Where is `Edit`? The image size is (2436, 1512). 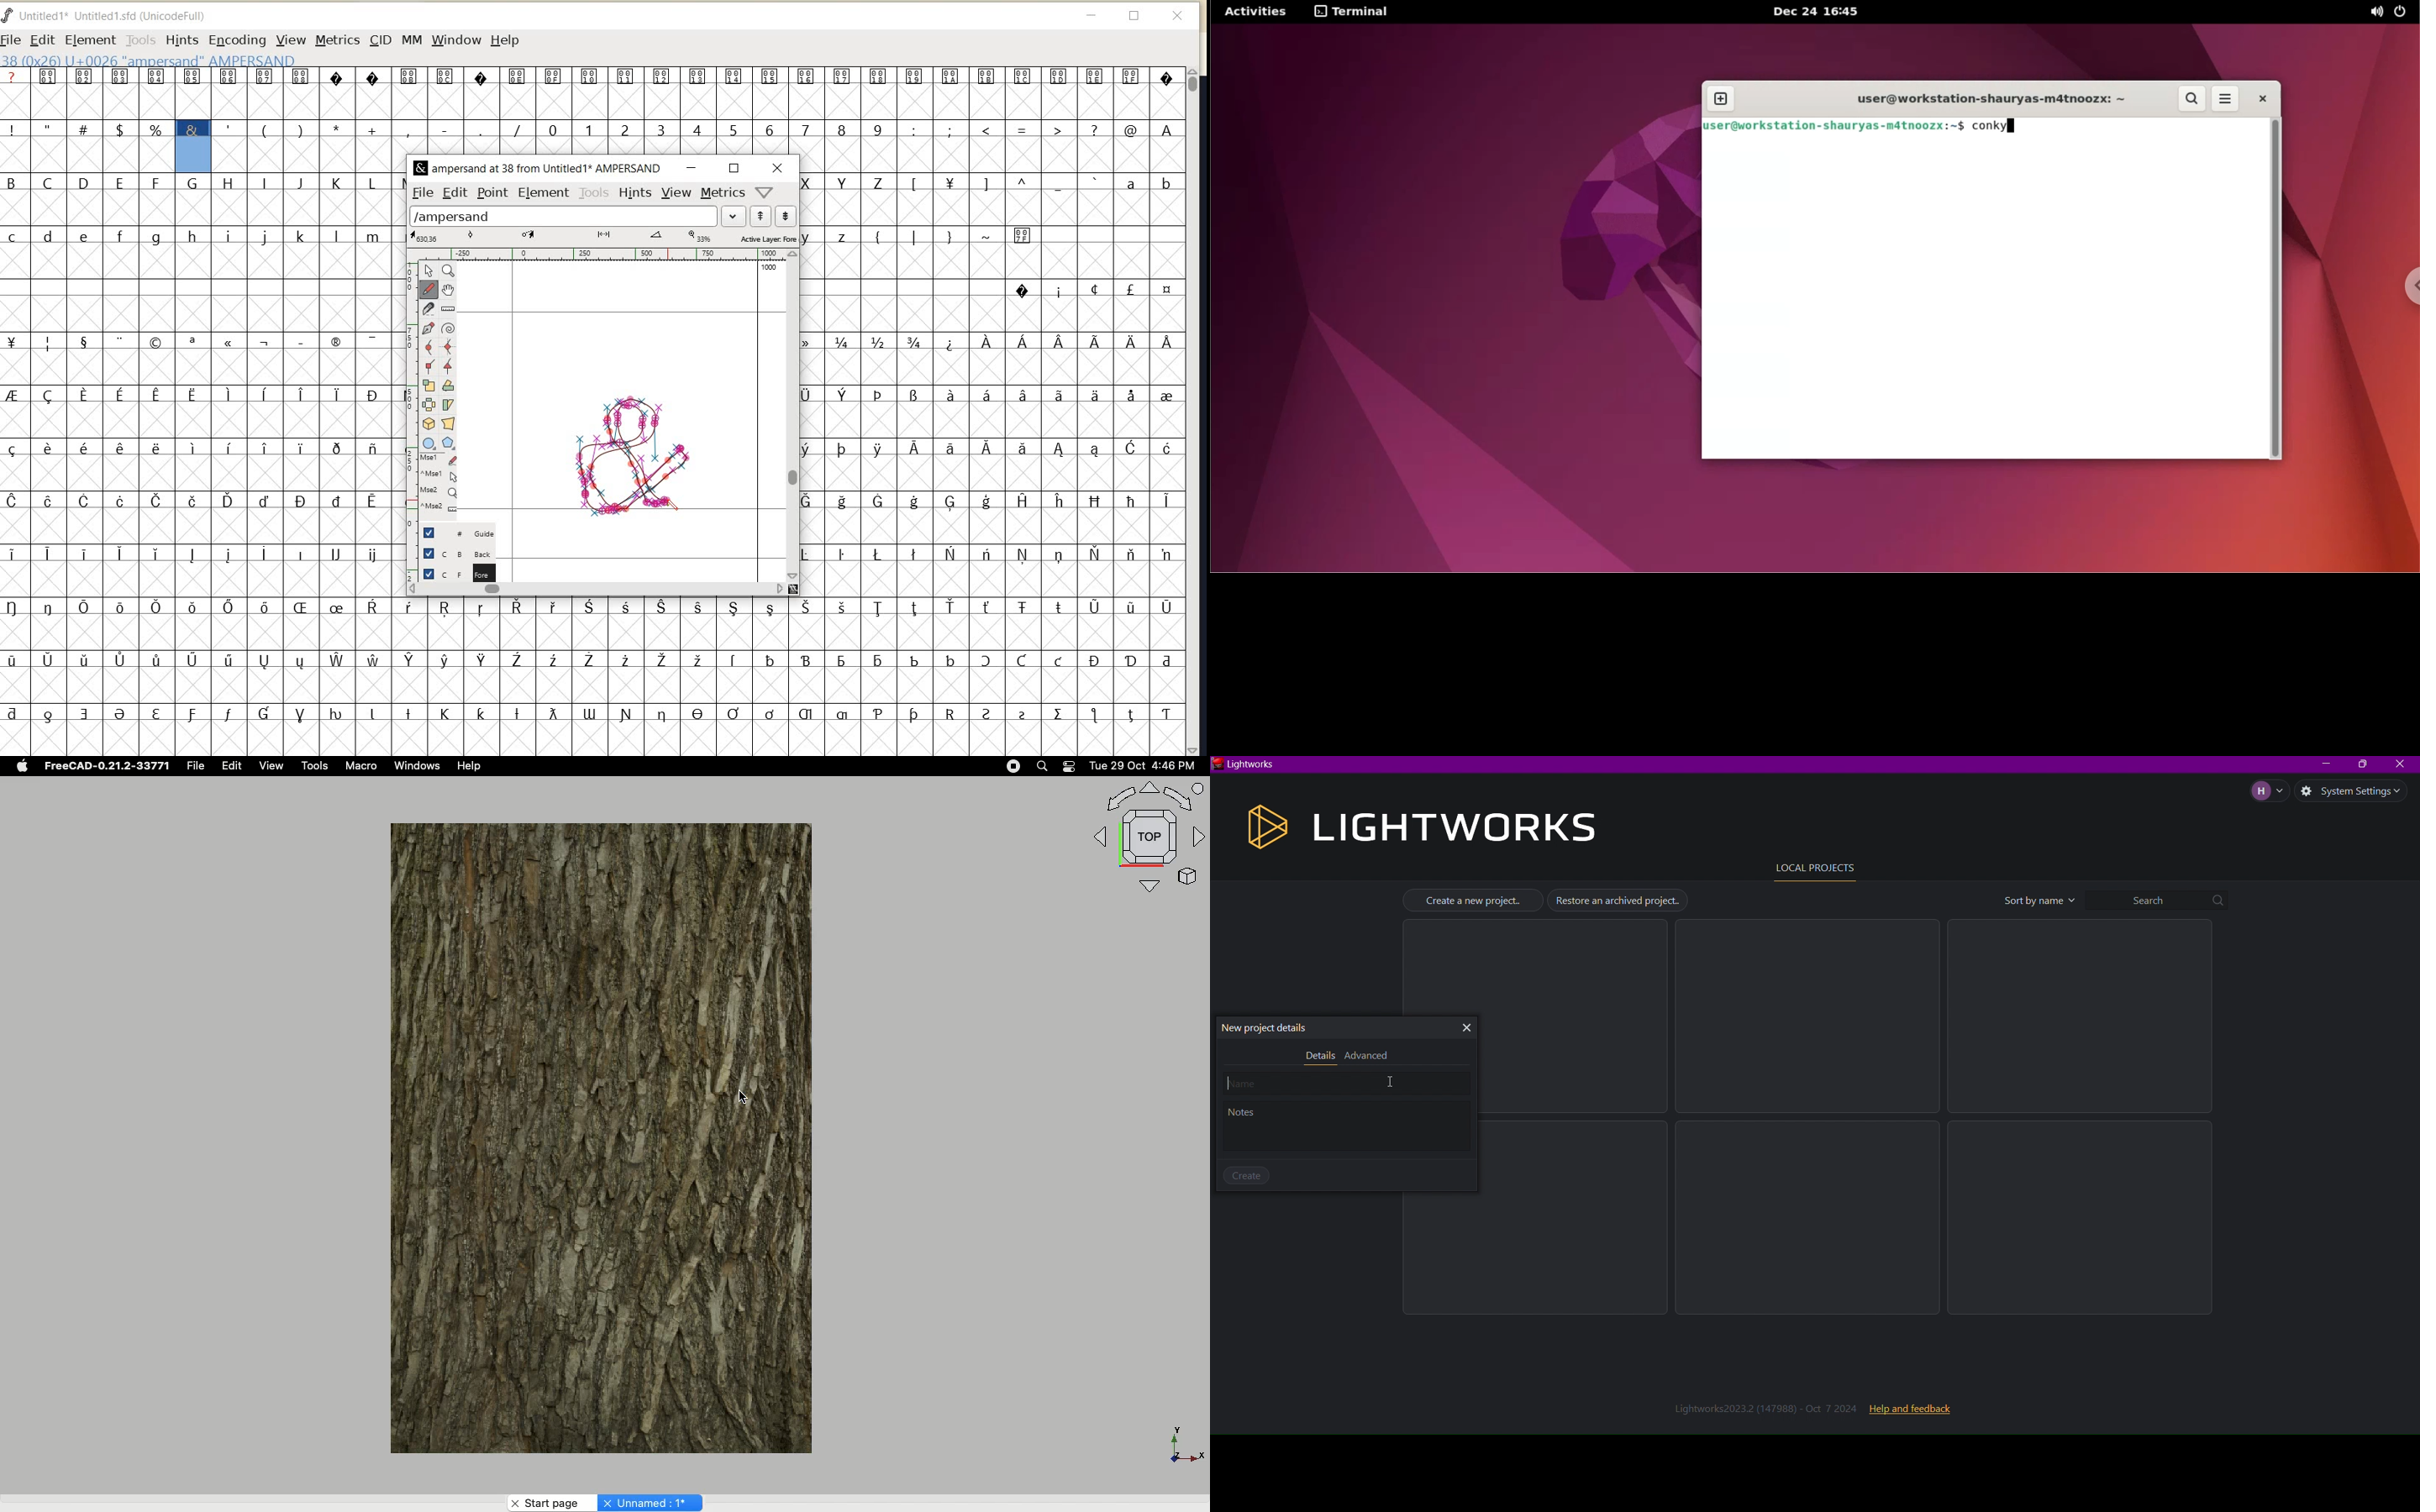 Edit is located at coordinates (234, 766).